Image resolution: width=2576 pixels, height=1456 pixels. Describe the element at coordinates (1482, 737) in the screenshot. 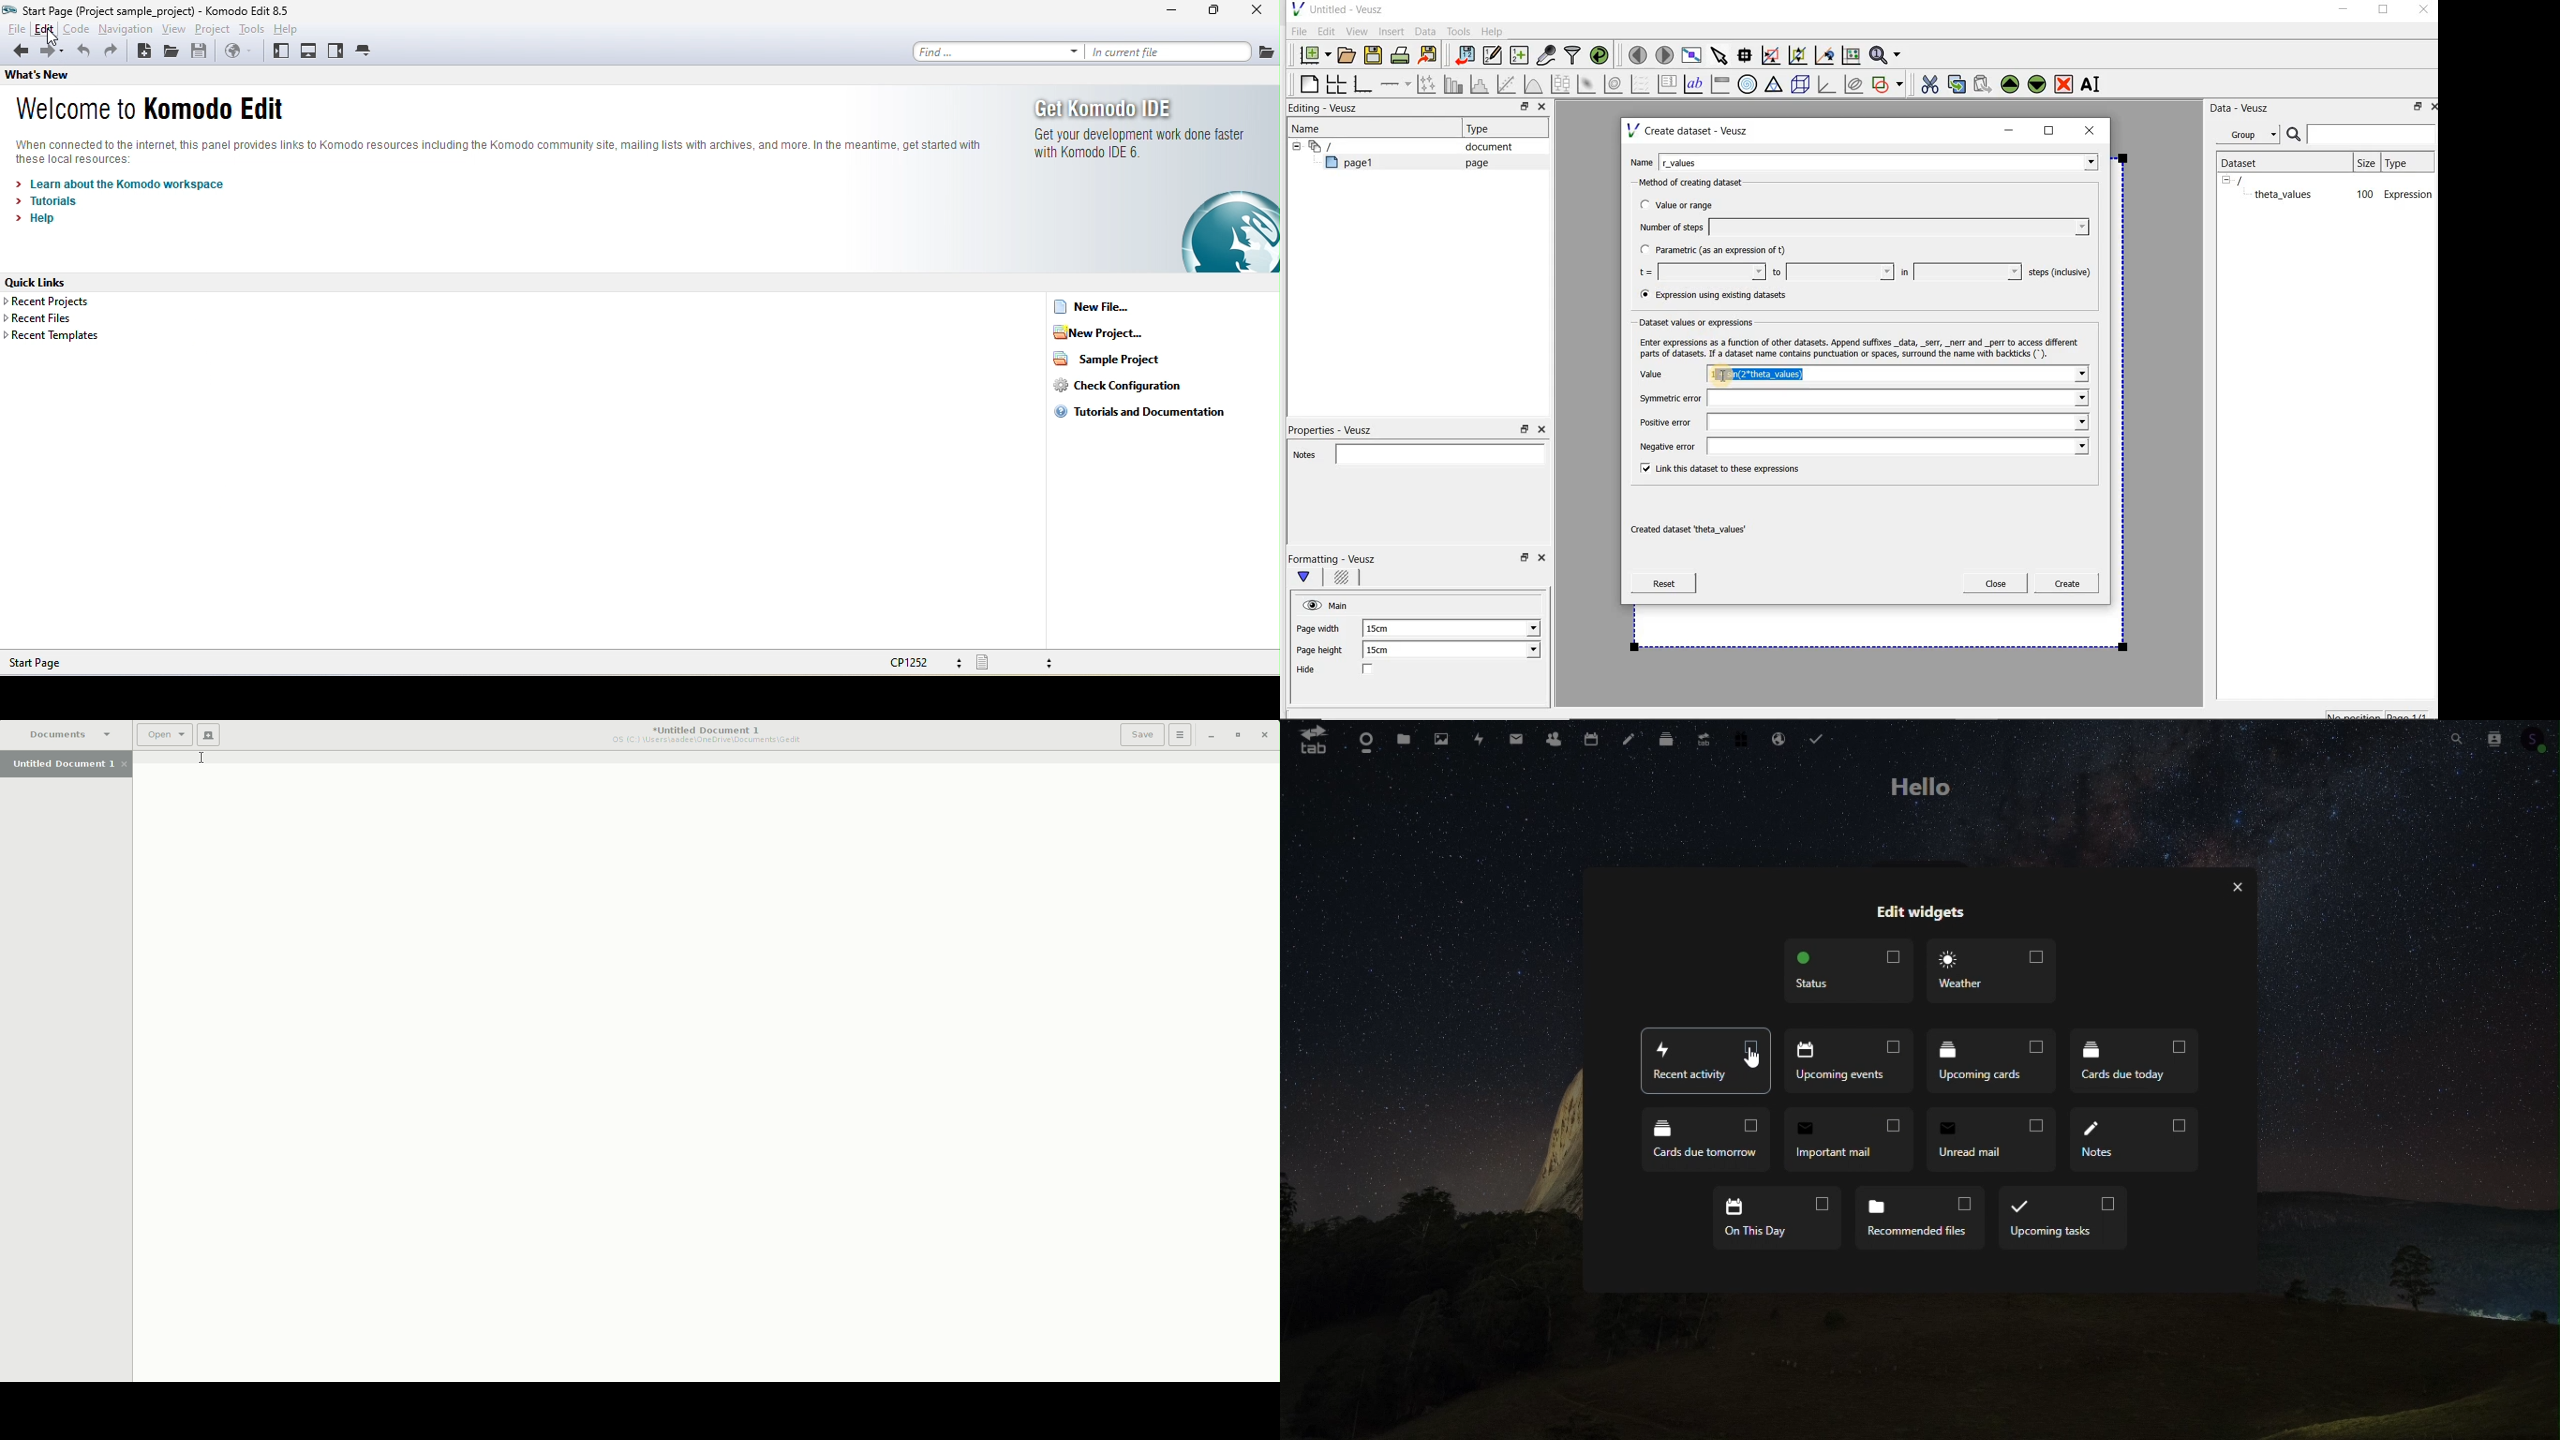

I see `Activity` at that location.